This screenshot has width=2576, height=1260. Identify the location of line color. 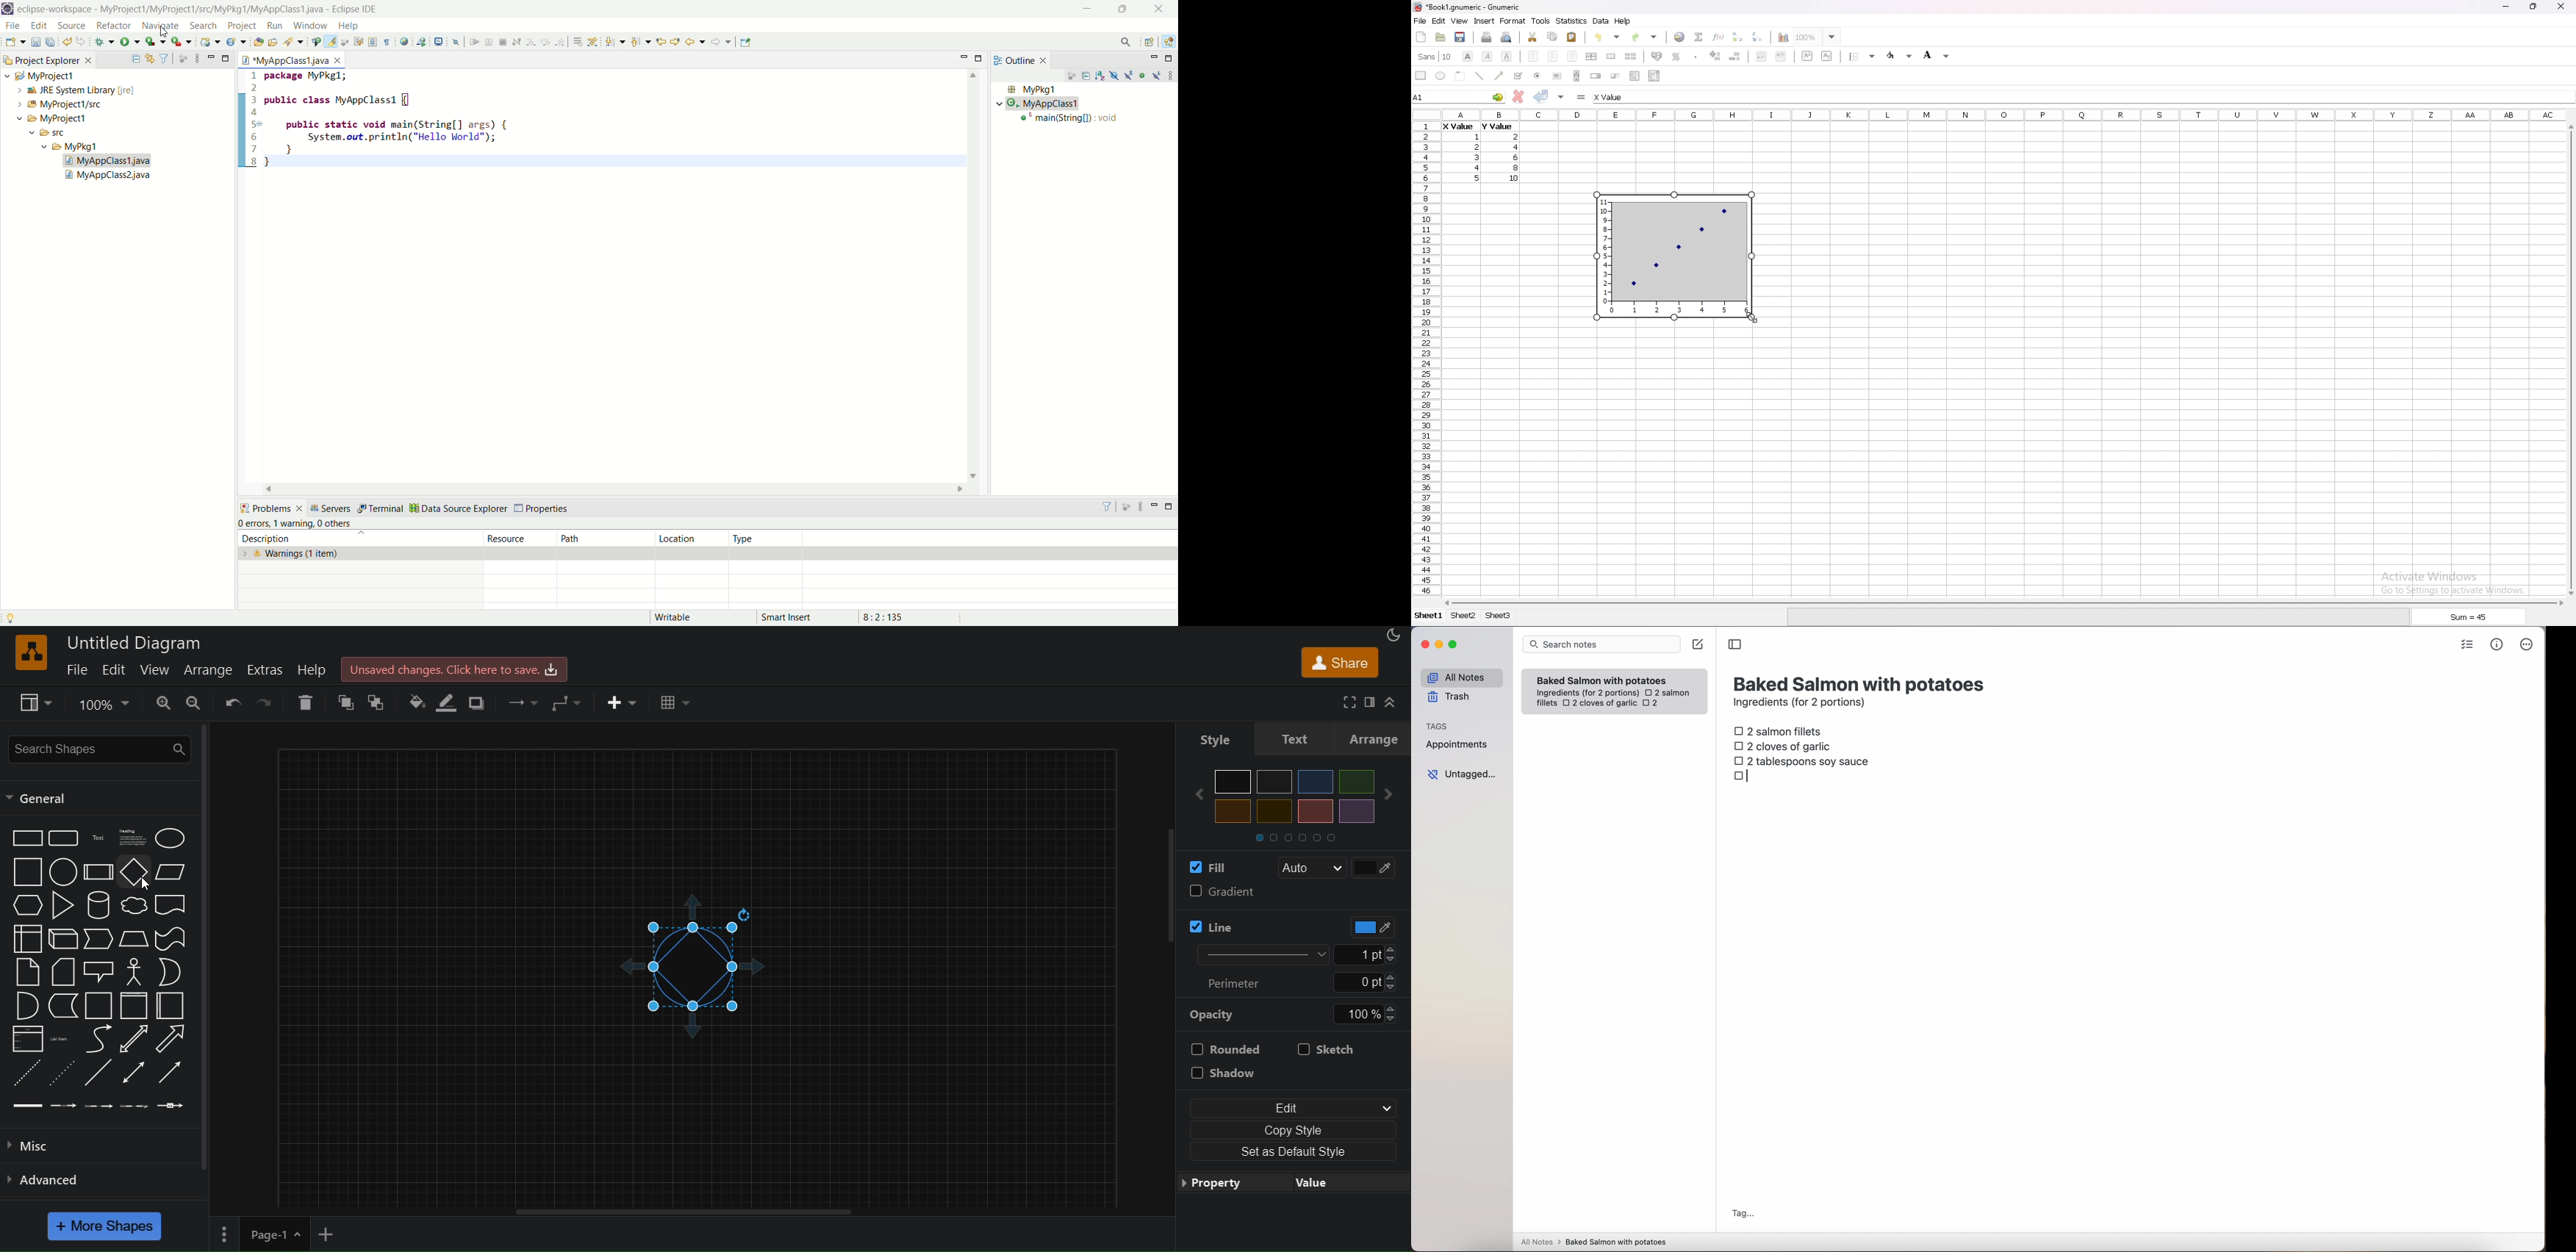
(1244, 923).